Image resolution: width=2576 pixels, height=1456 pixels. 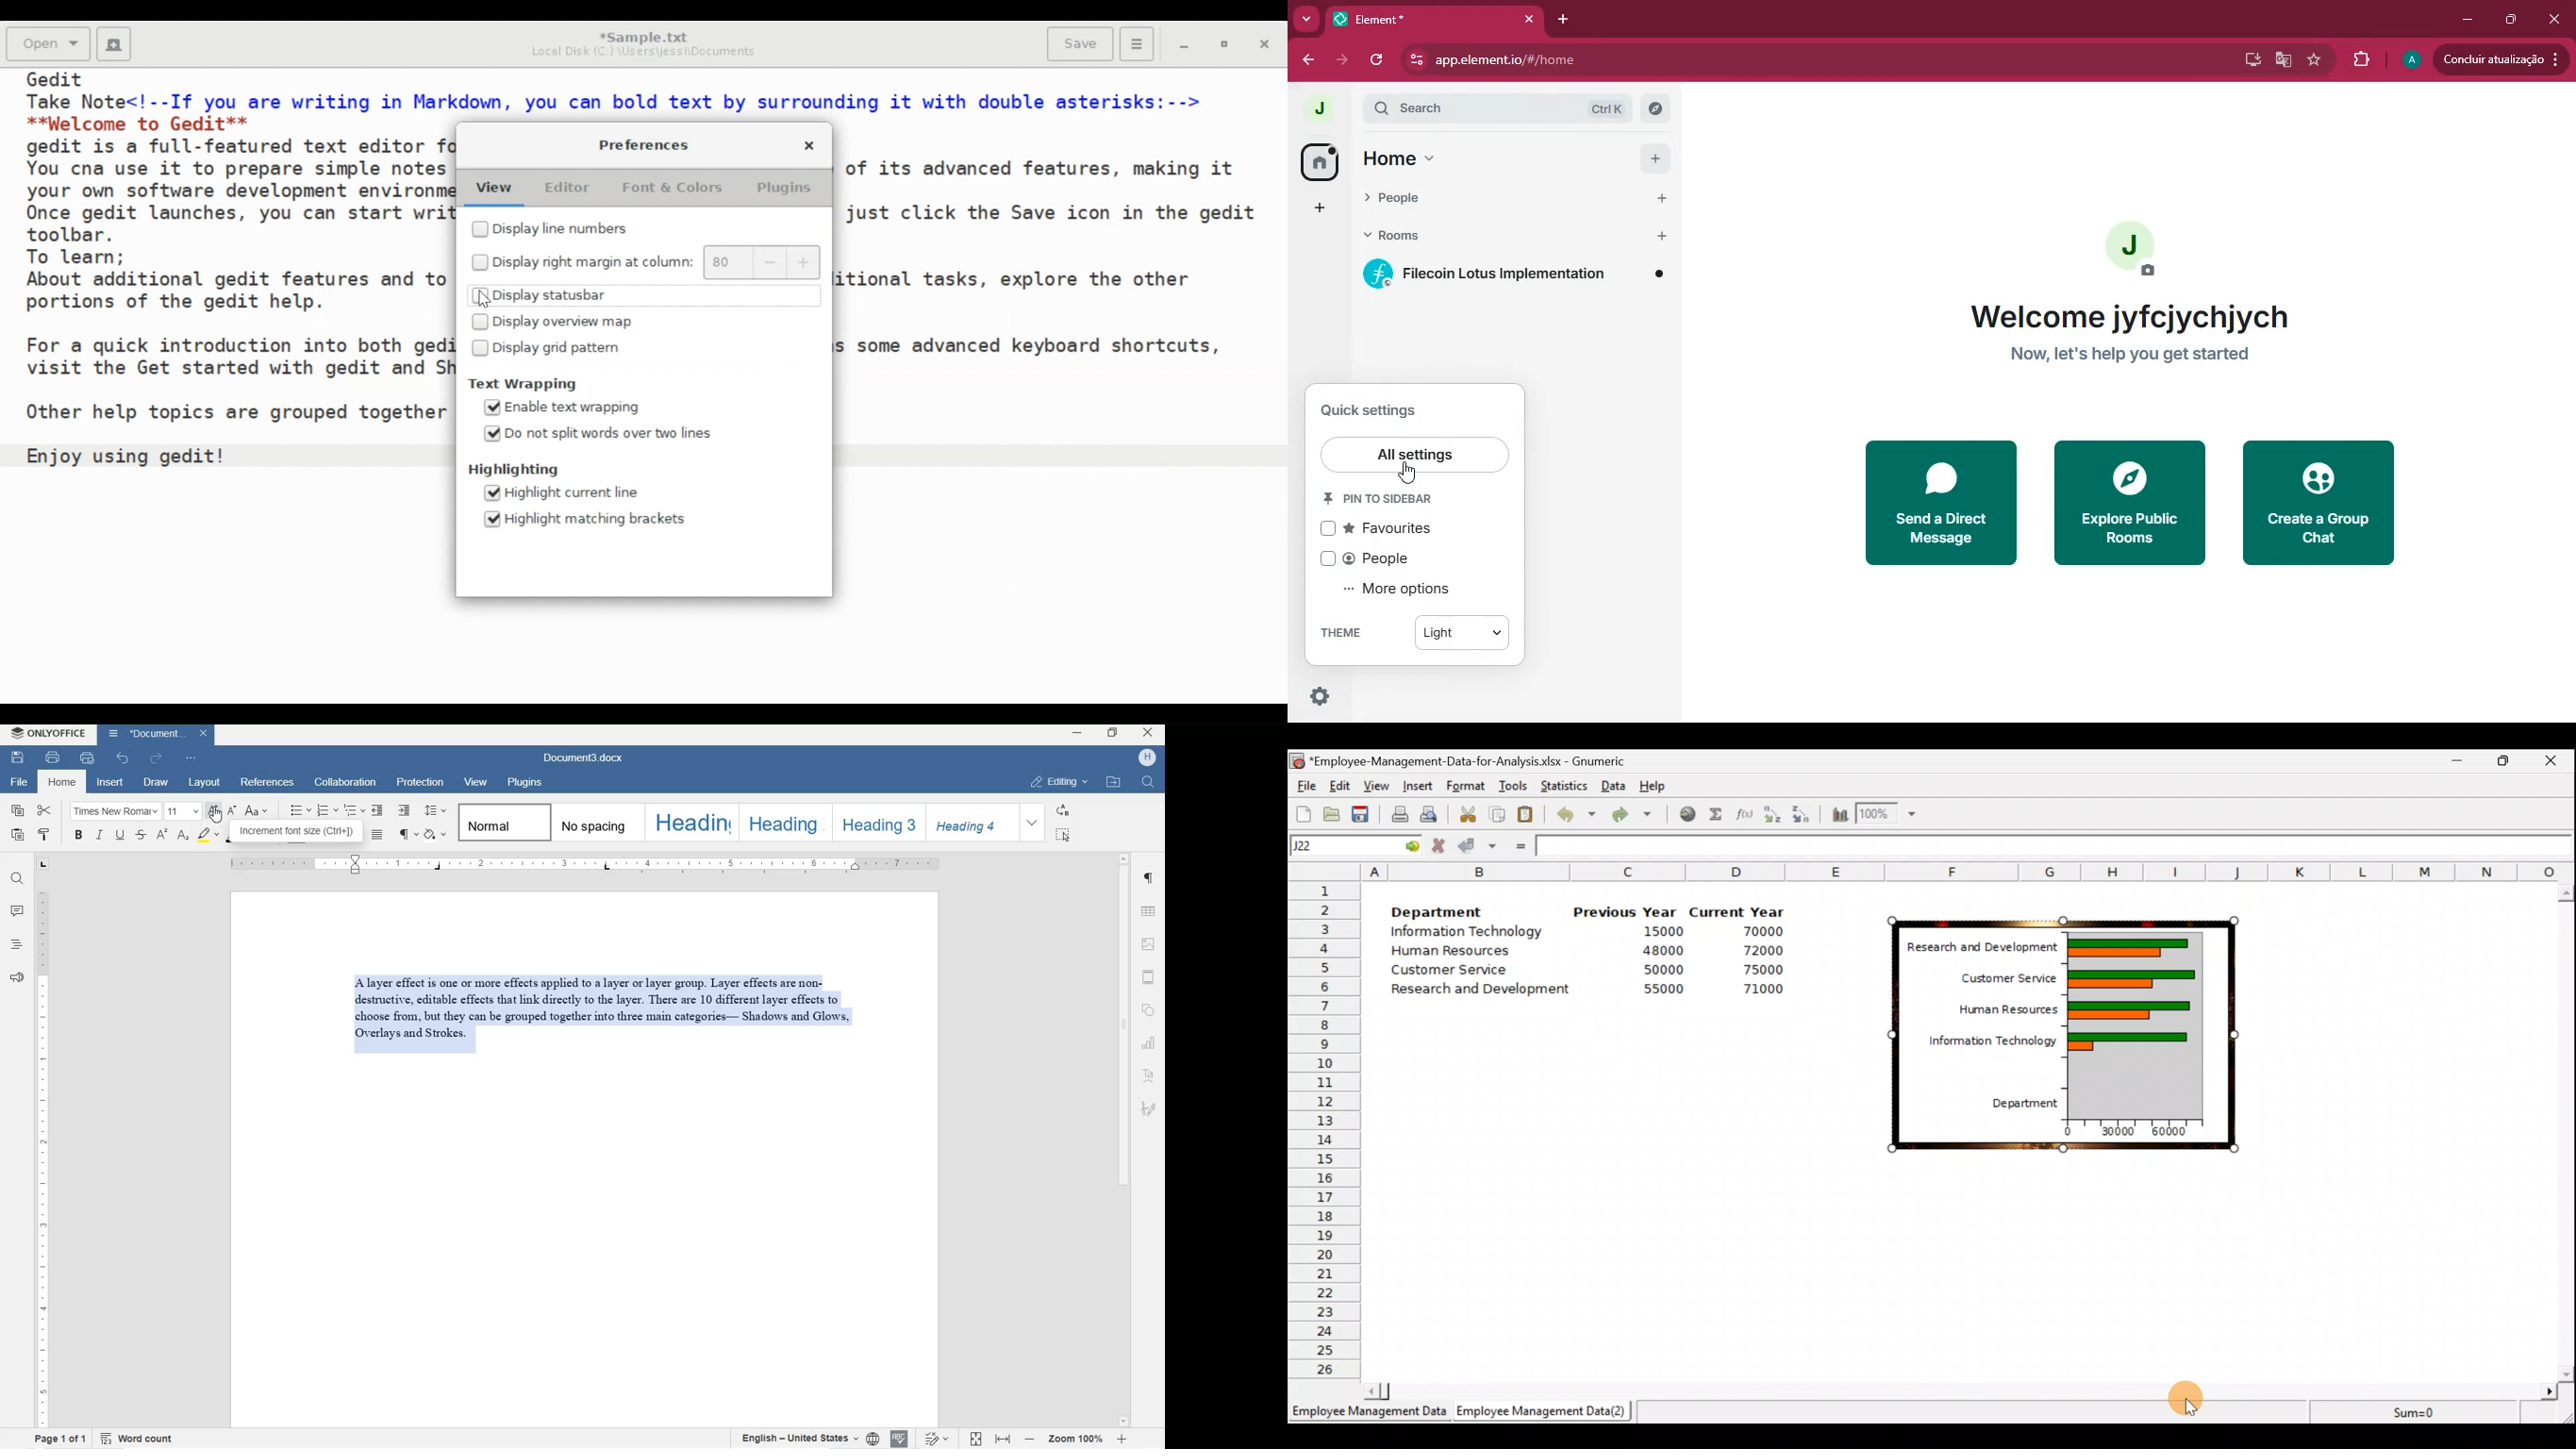 I want to click on Customer Service, so click(x=2001, y=975).